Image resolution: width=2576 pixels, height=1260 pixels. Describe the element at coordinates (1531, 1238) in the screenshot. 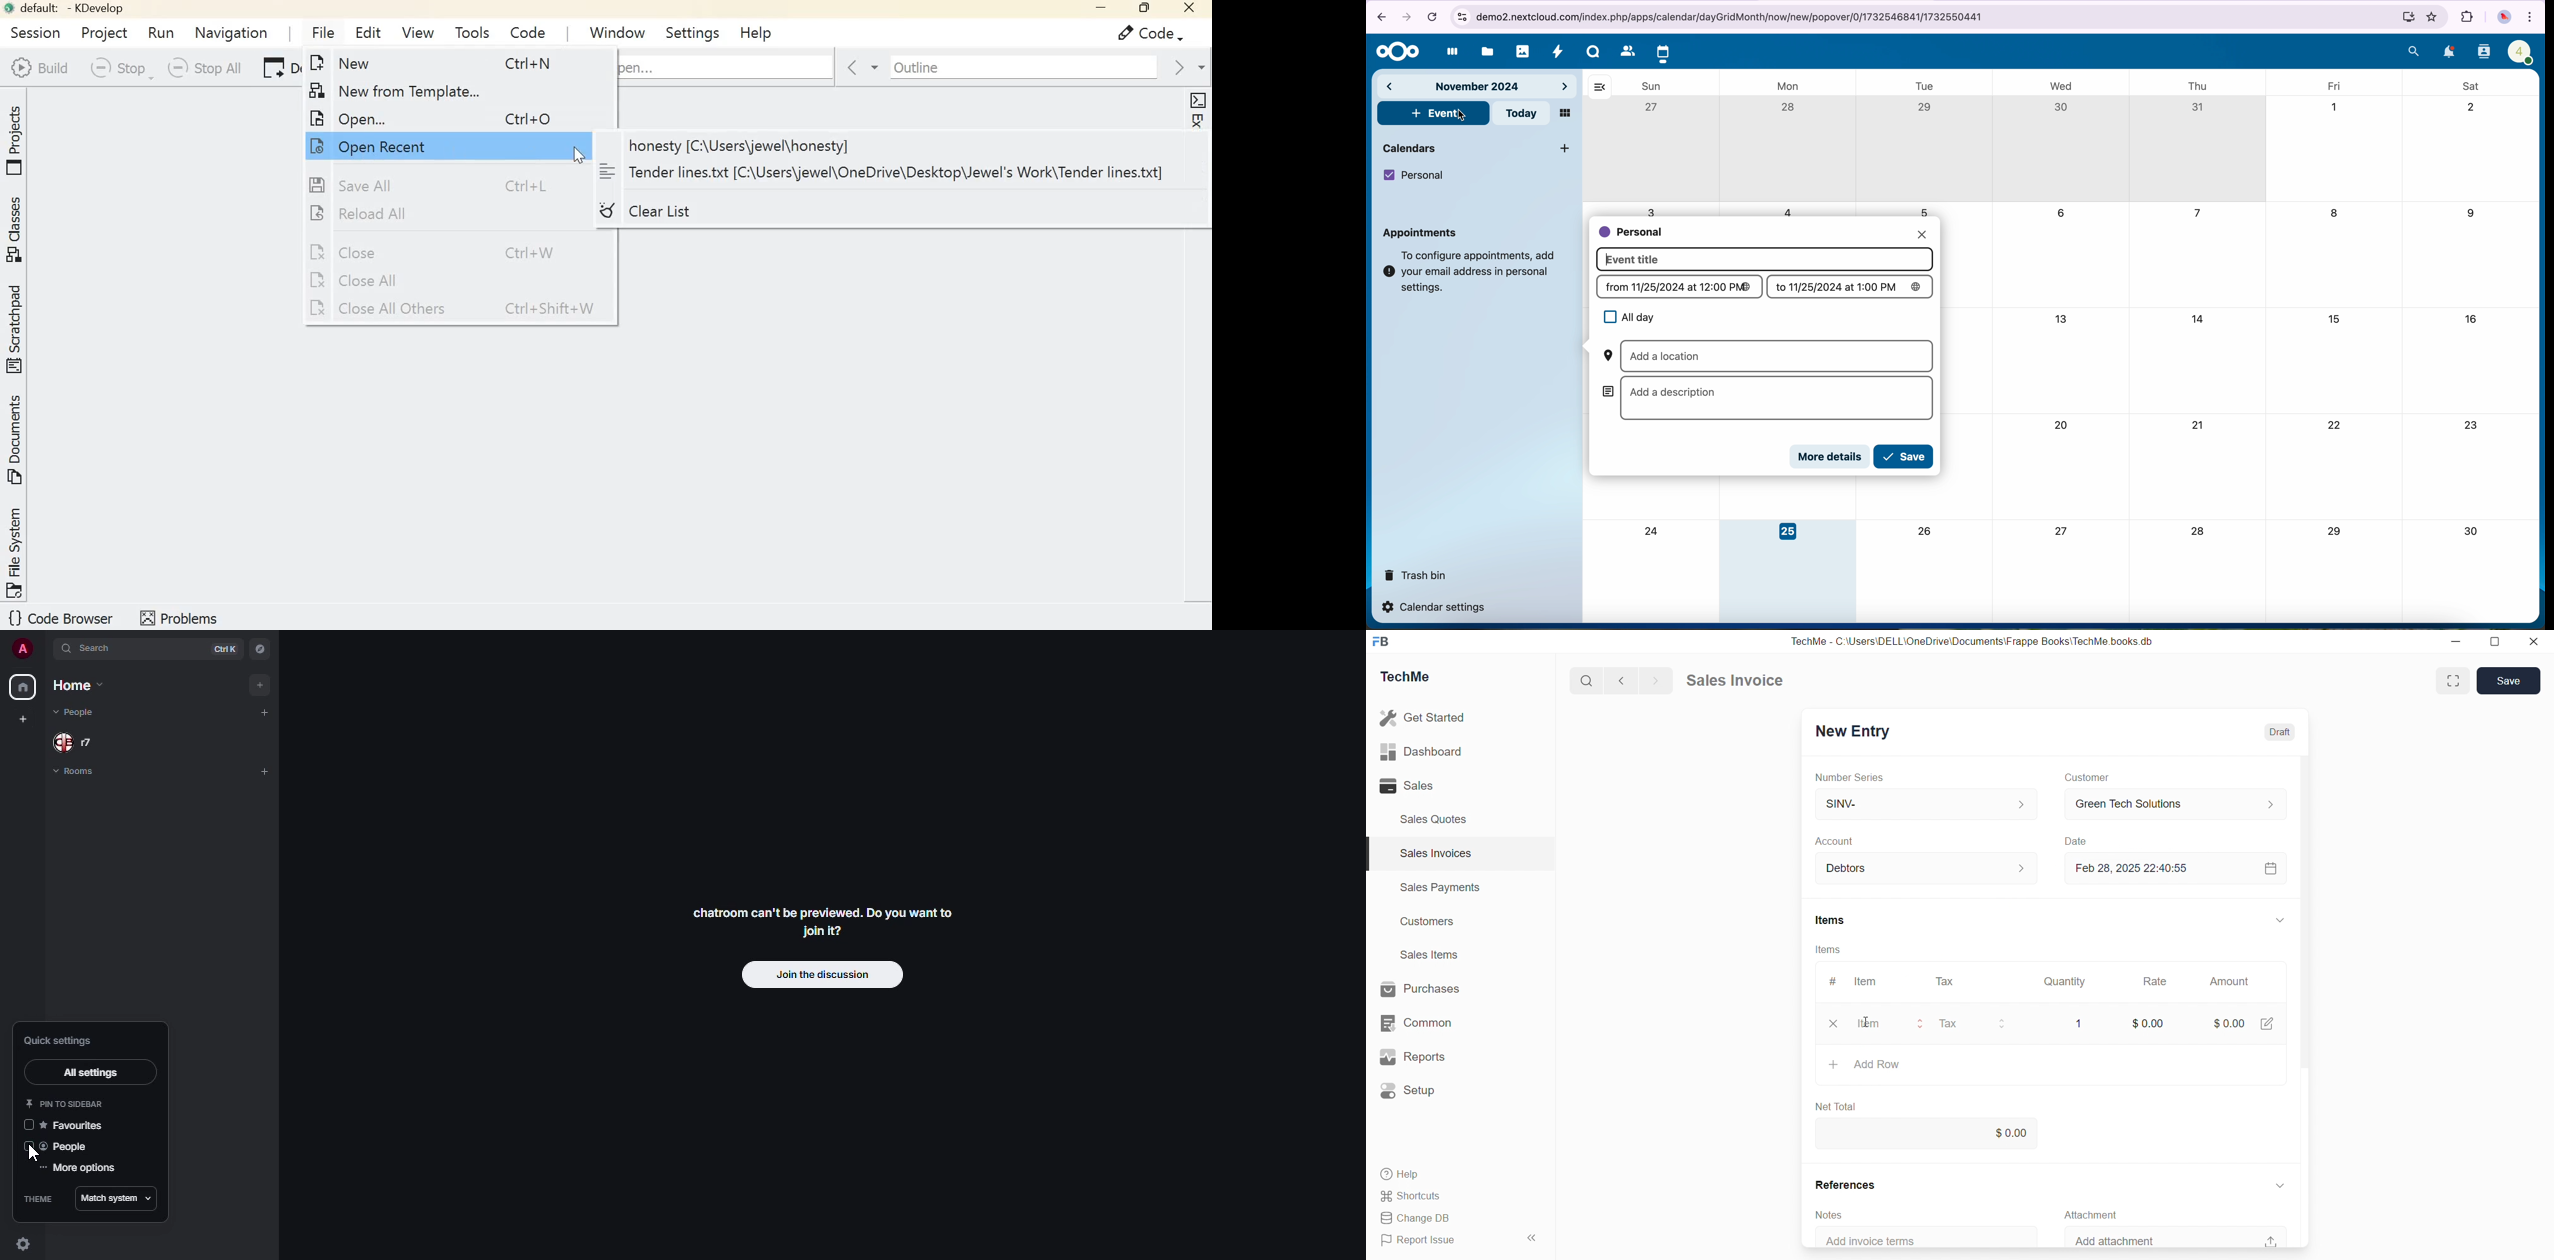

I see `<<` at that location.